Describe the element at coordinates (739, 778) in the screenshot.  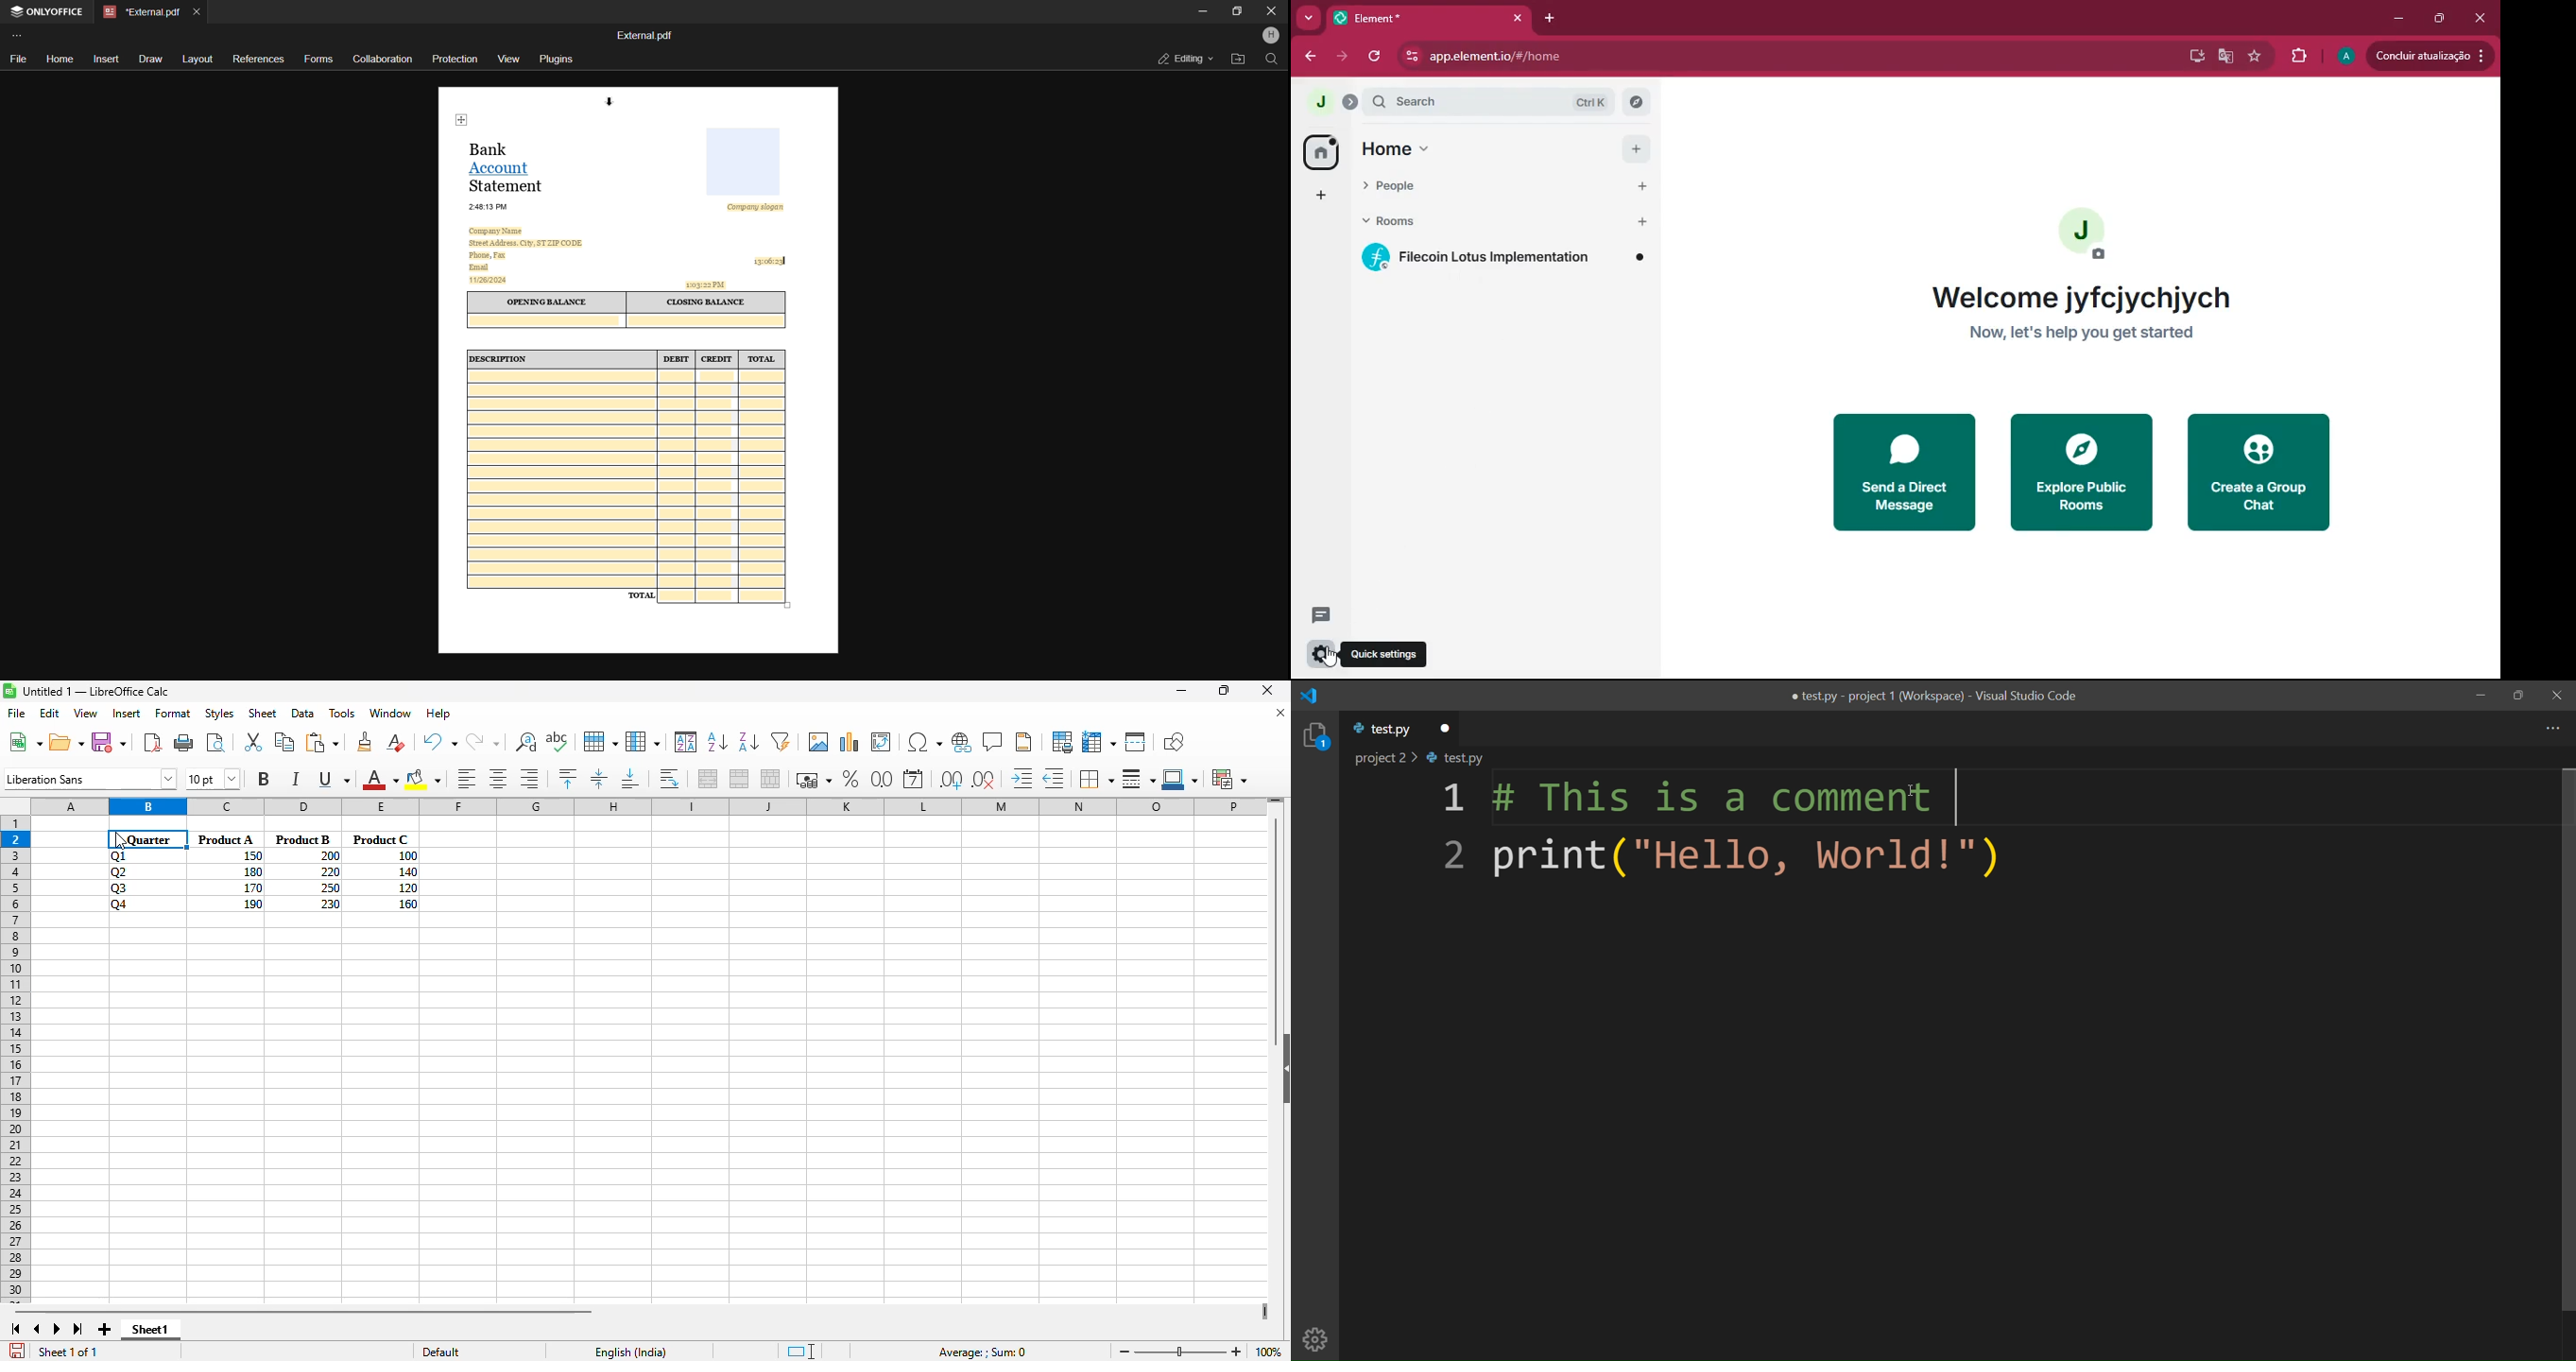
I see `merge cells` at that location.